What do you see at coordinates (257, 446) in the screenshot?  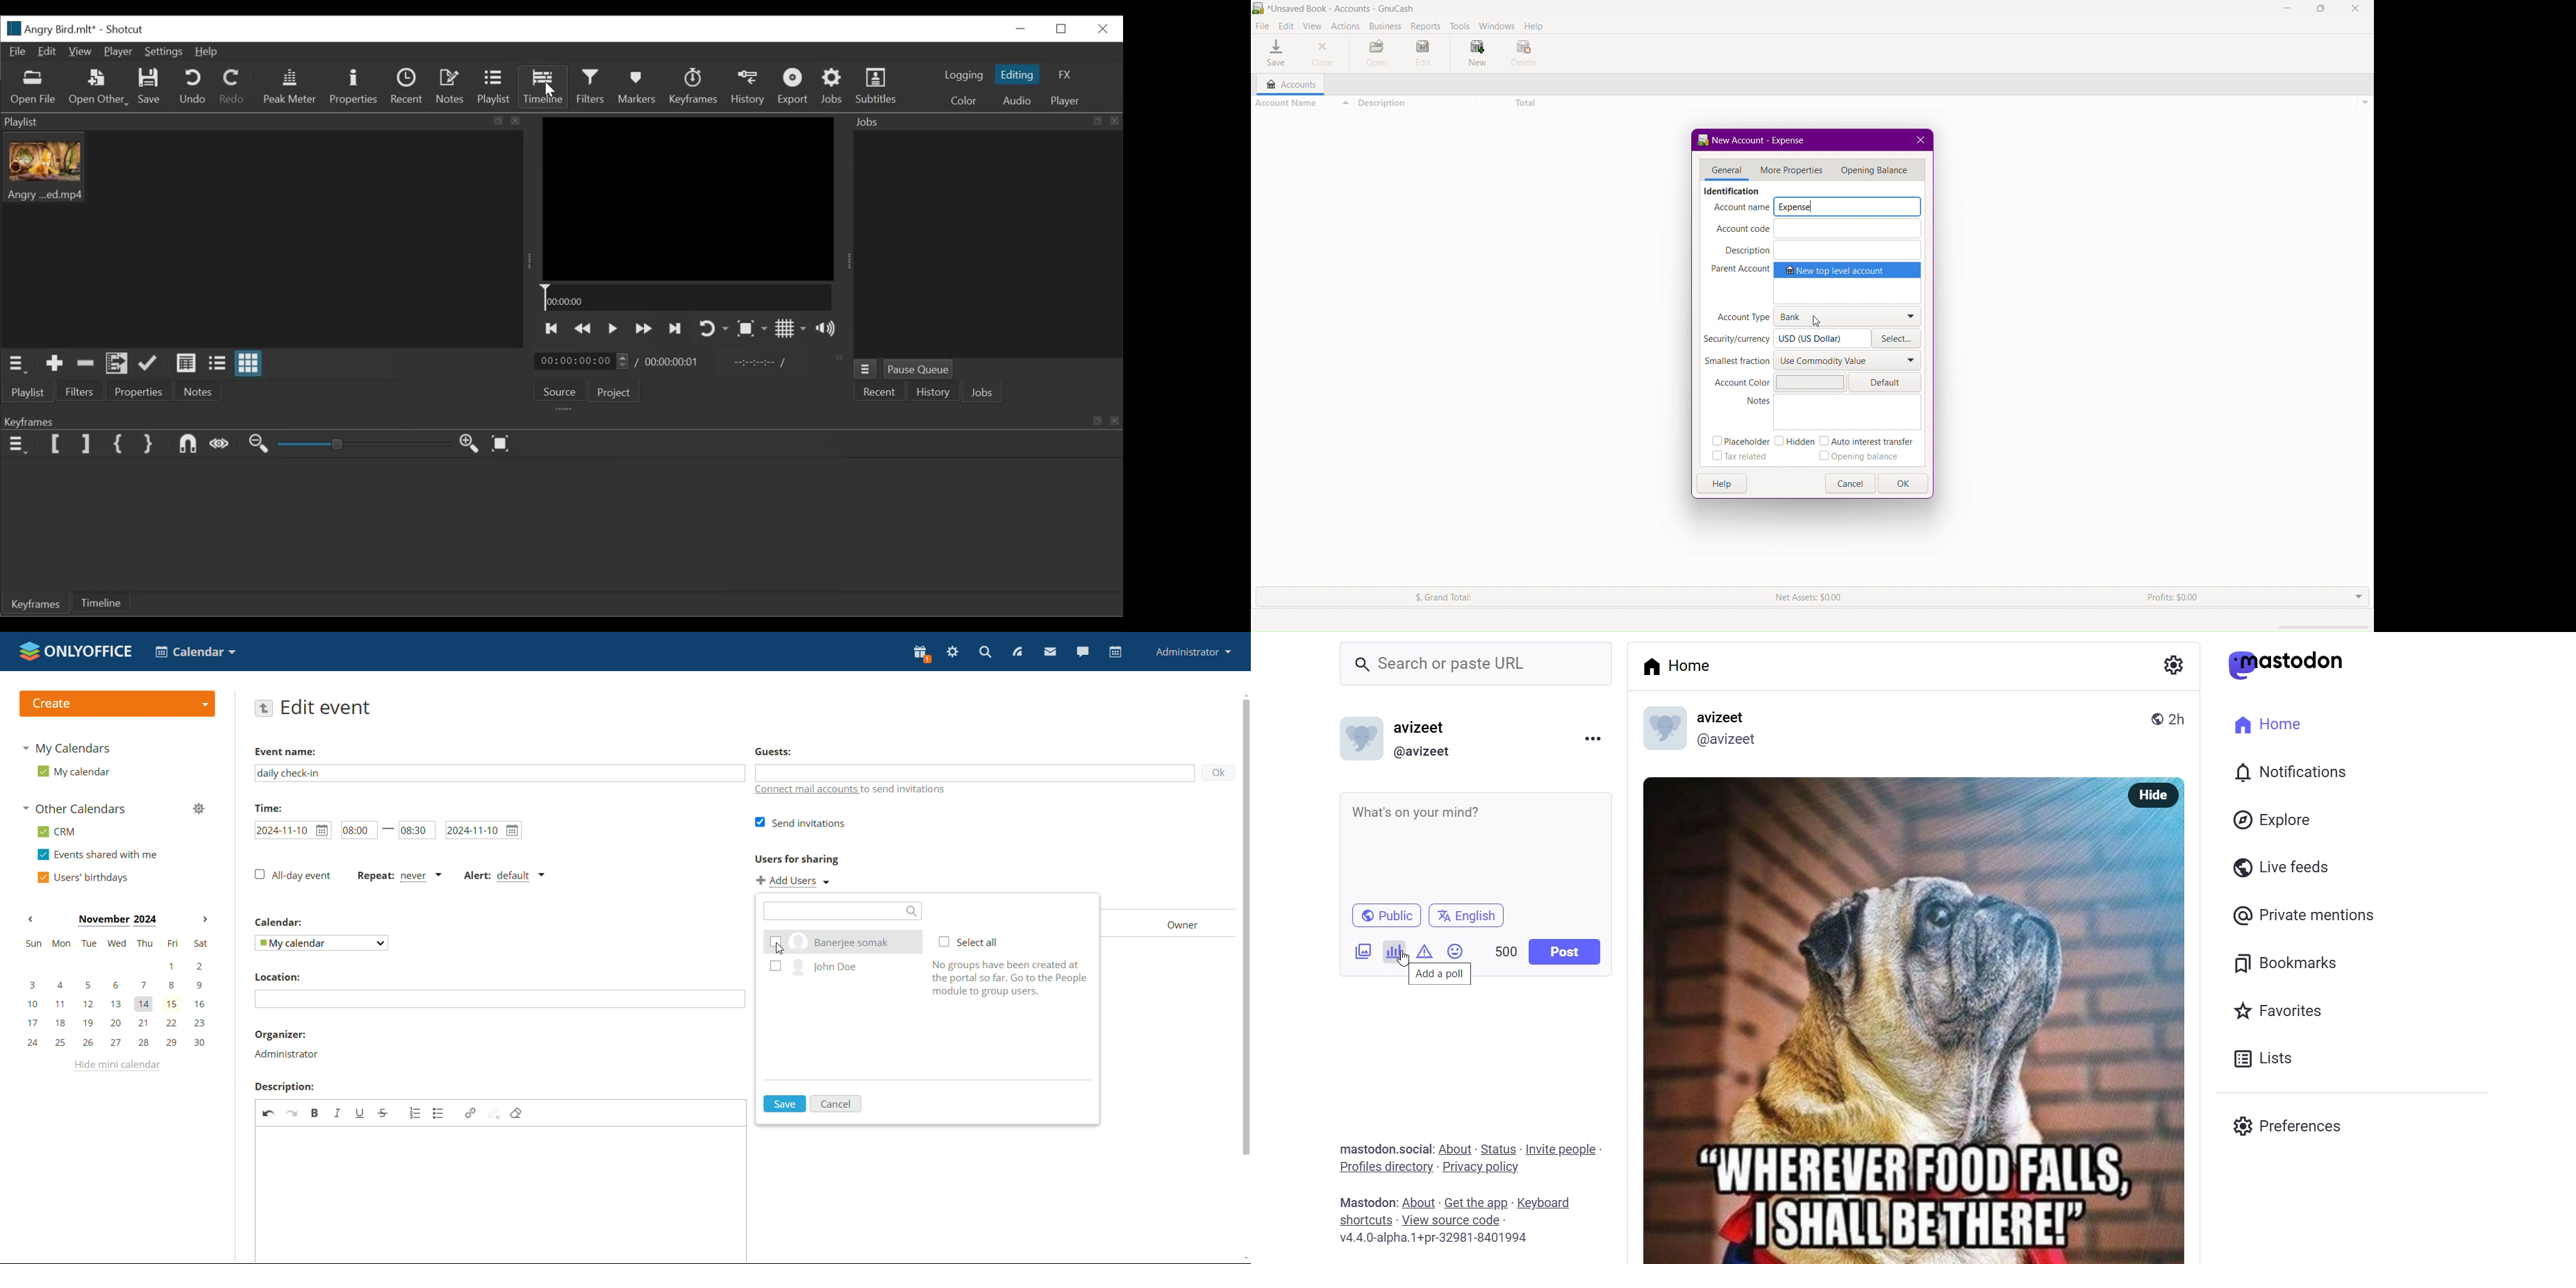 I see `Zoom keyframe out` at bounding box center [257, 446].